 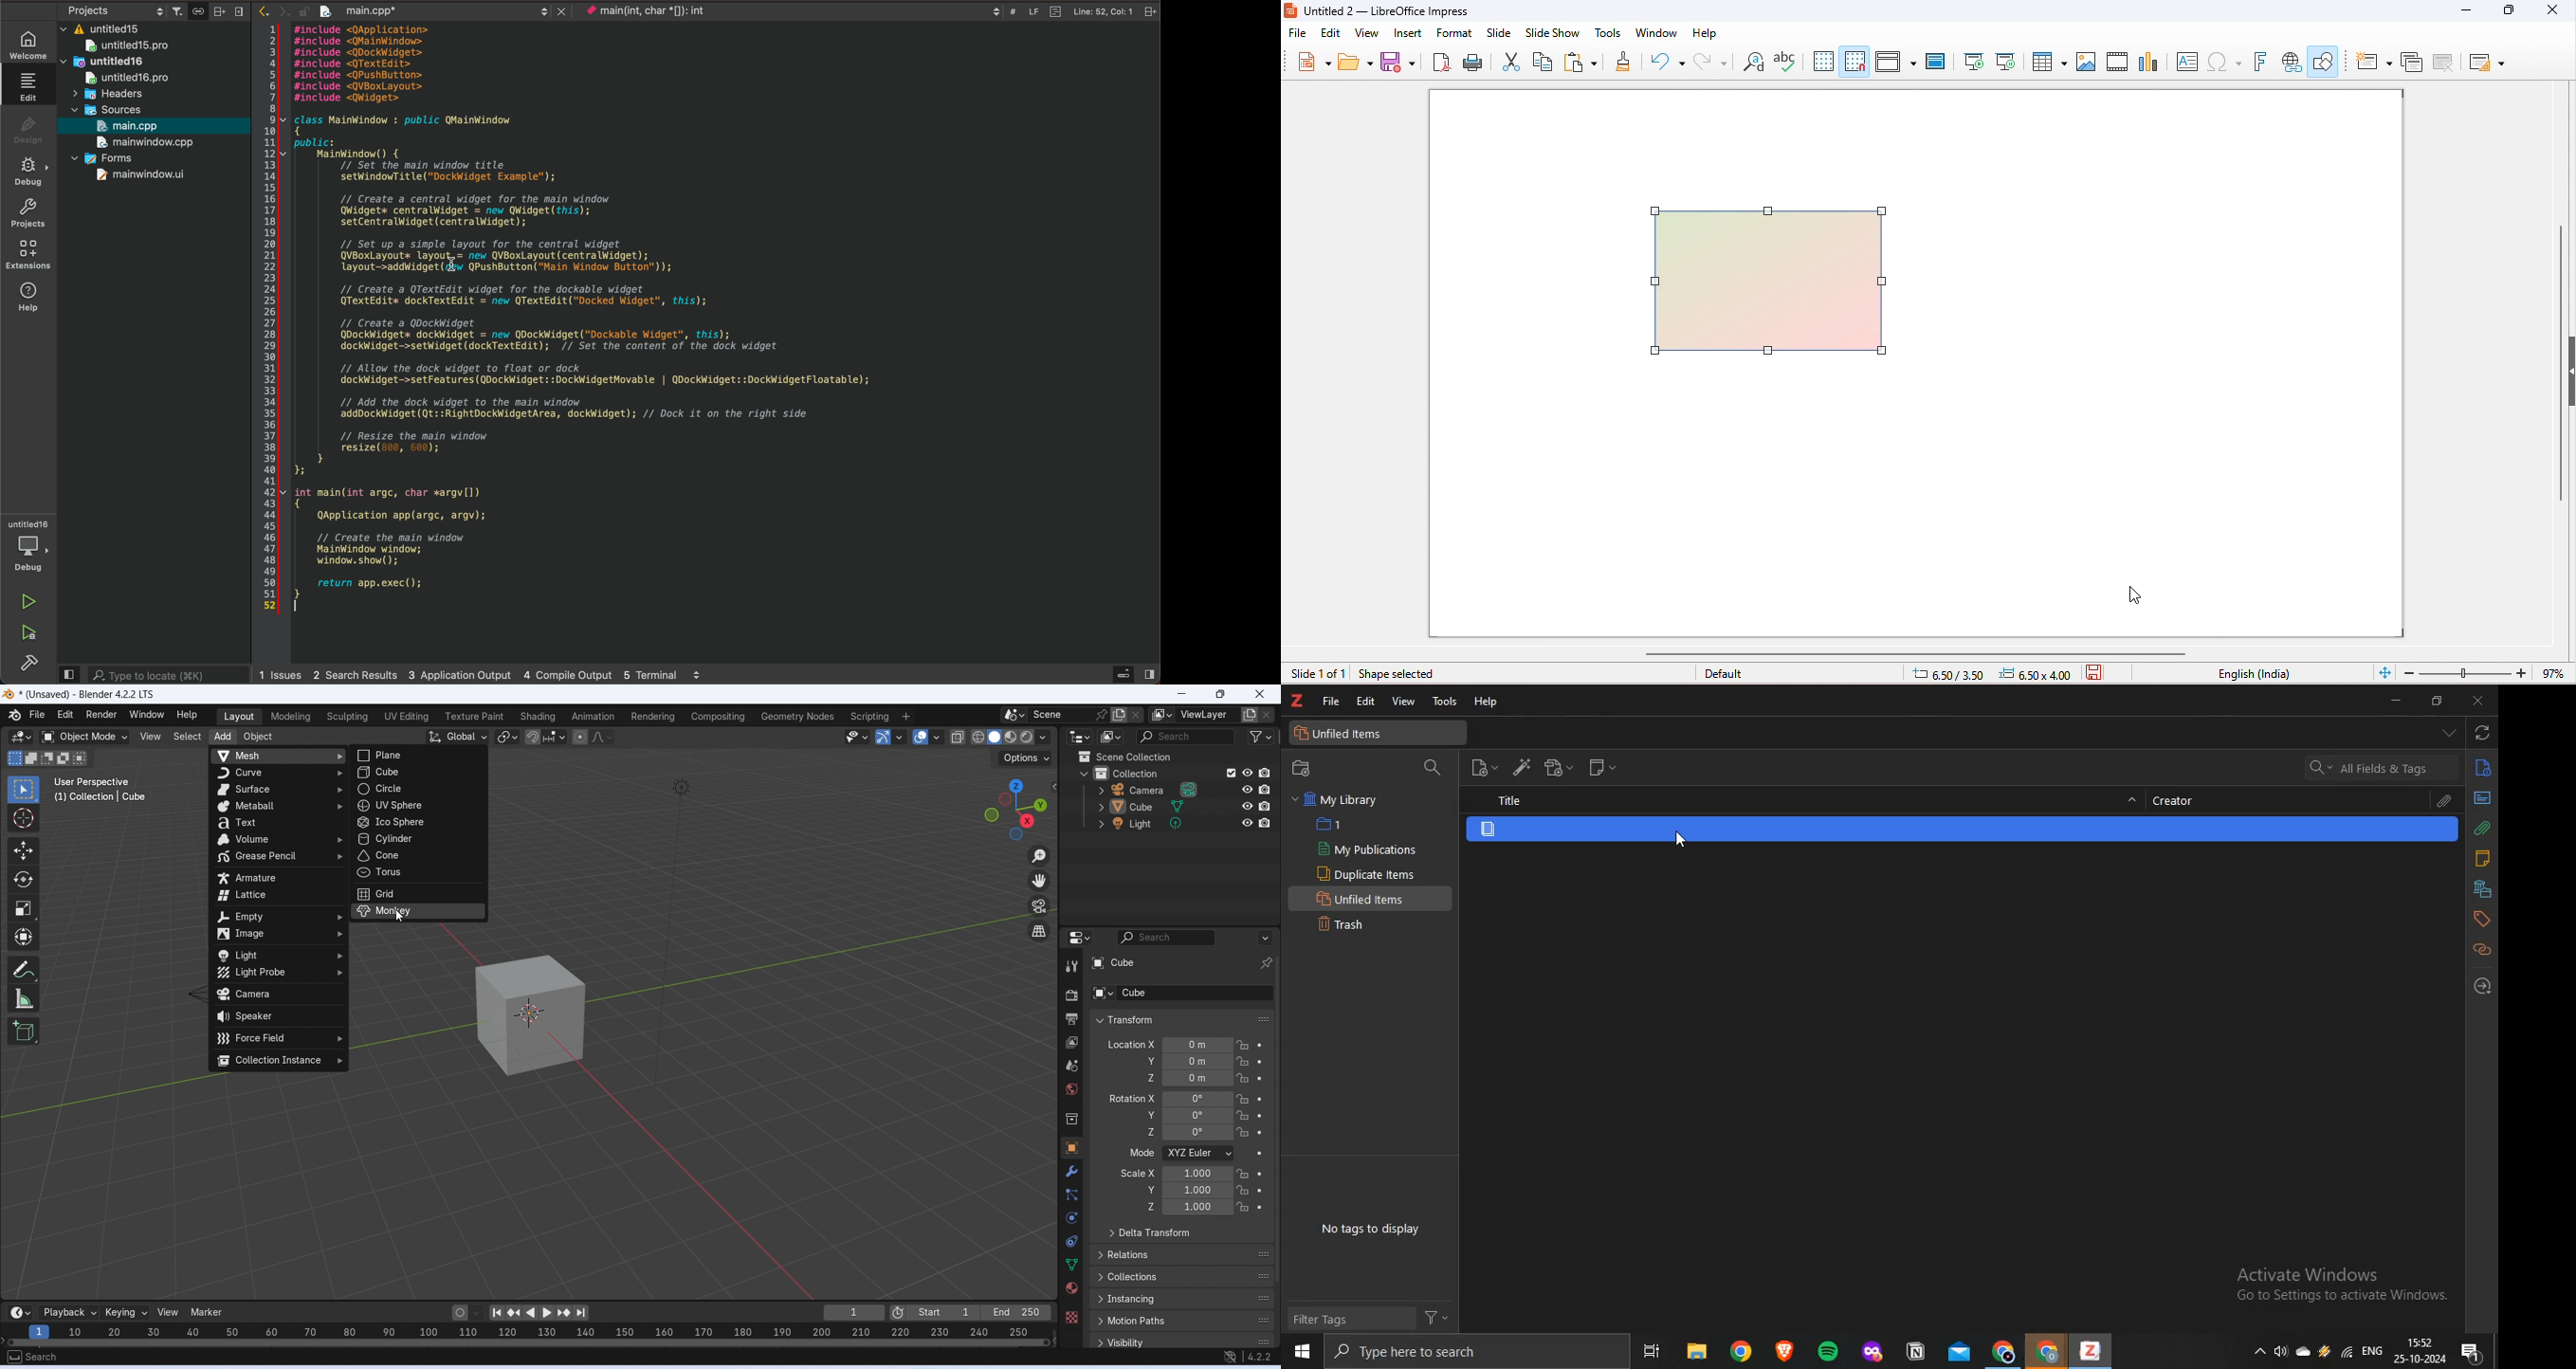 What do you see at coordinates (2482, 888) in the screenshot?
I see `libraries and collections` at bounding box center [2482, 888].